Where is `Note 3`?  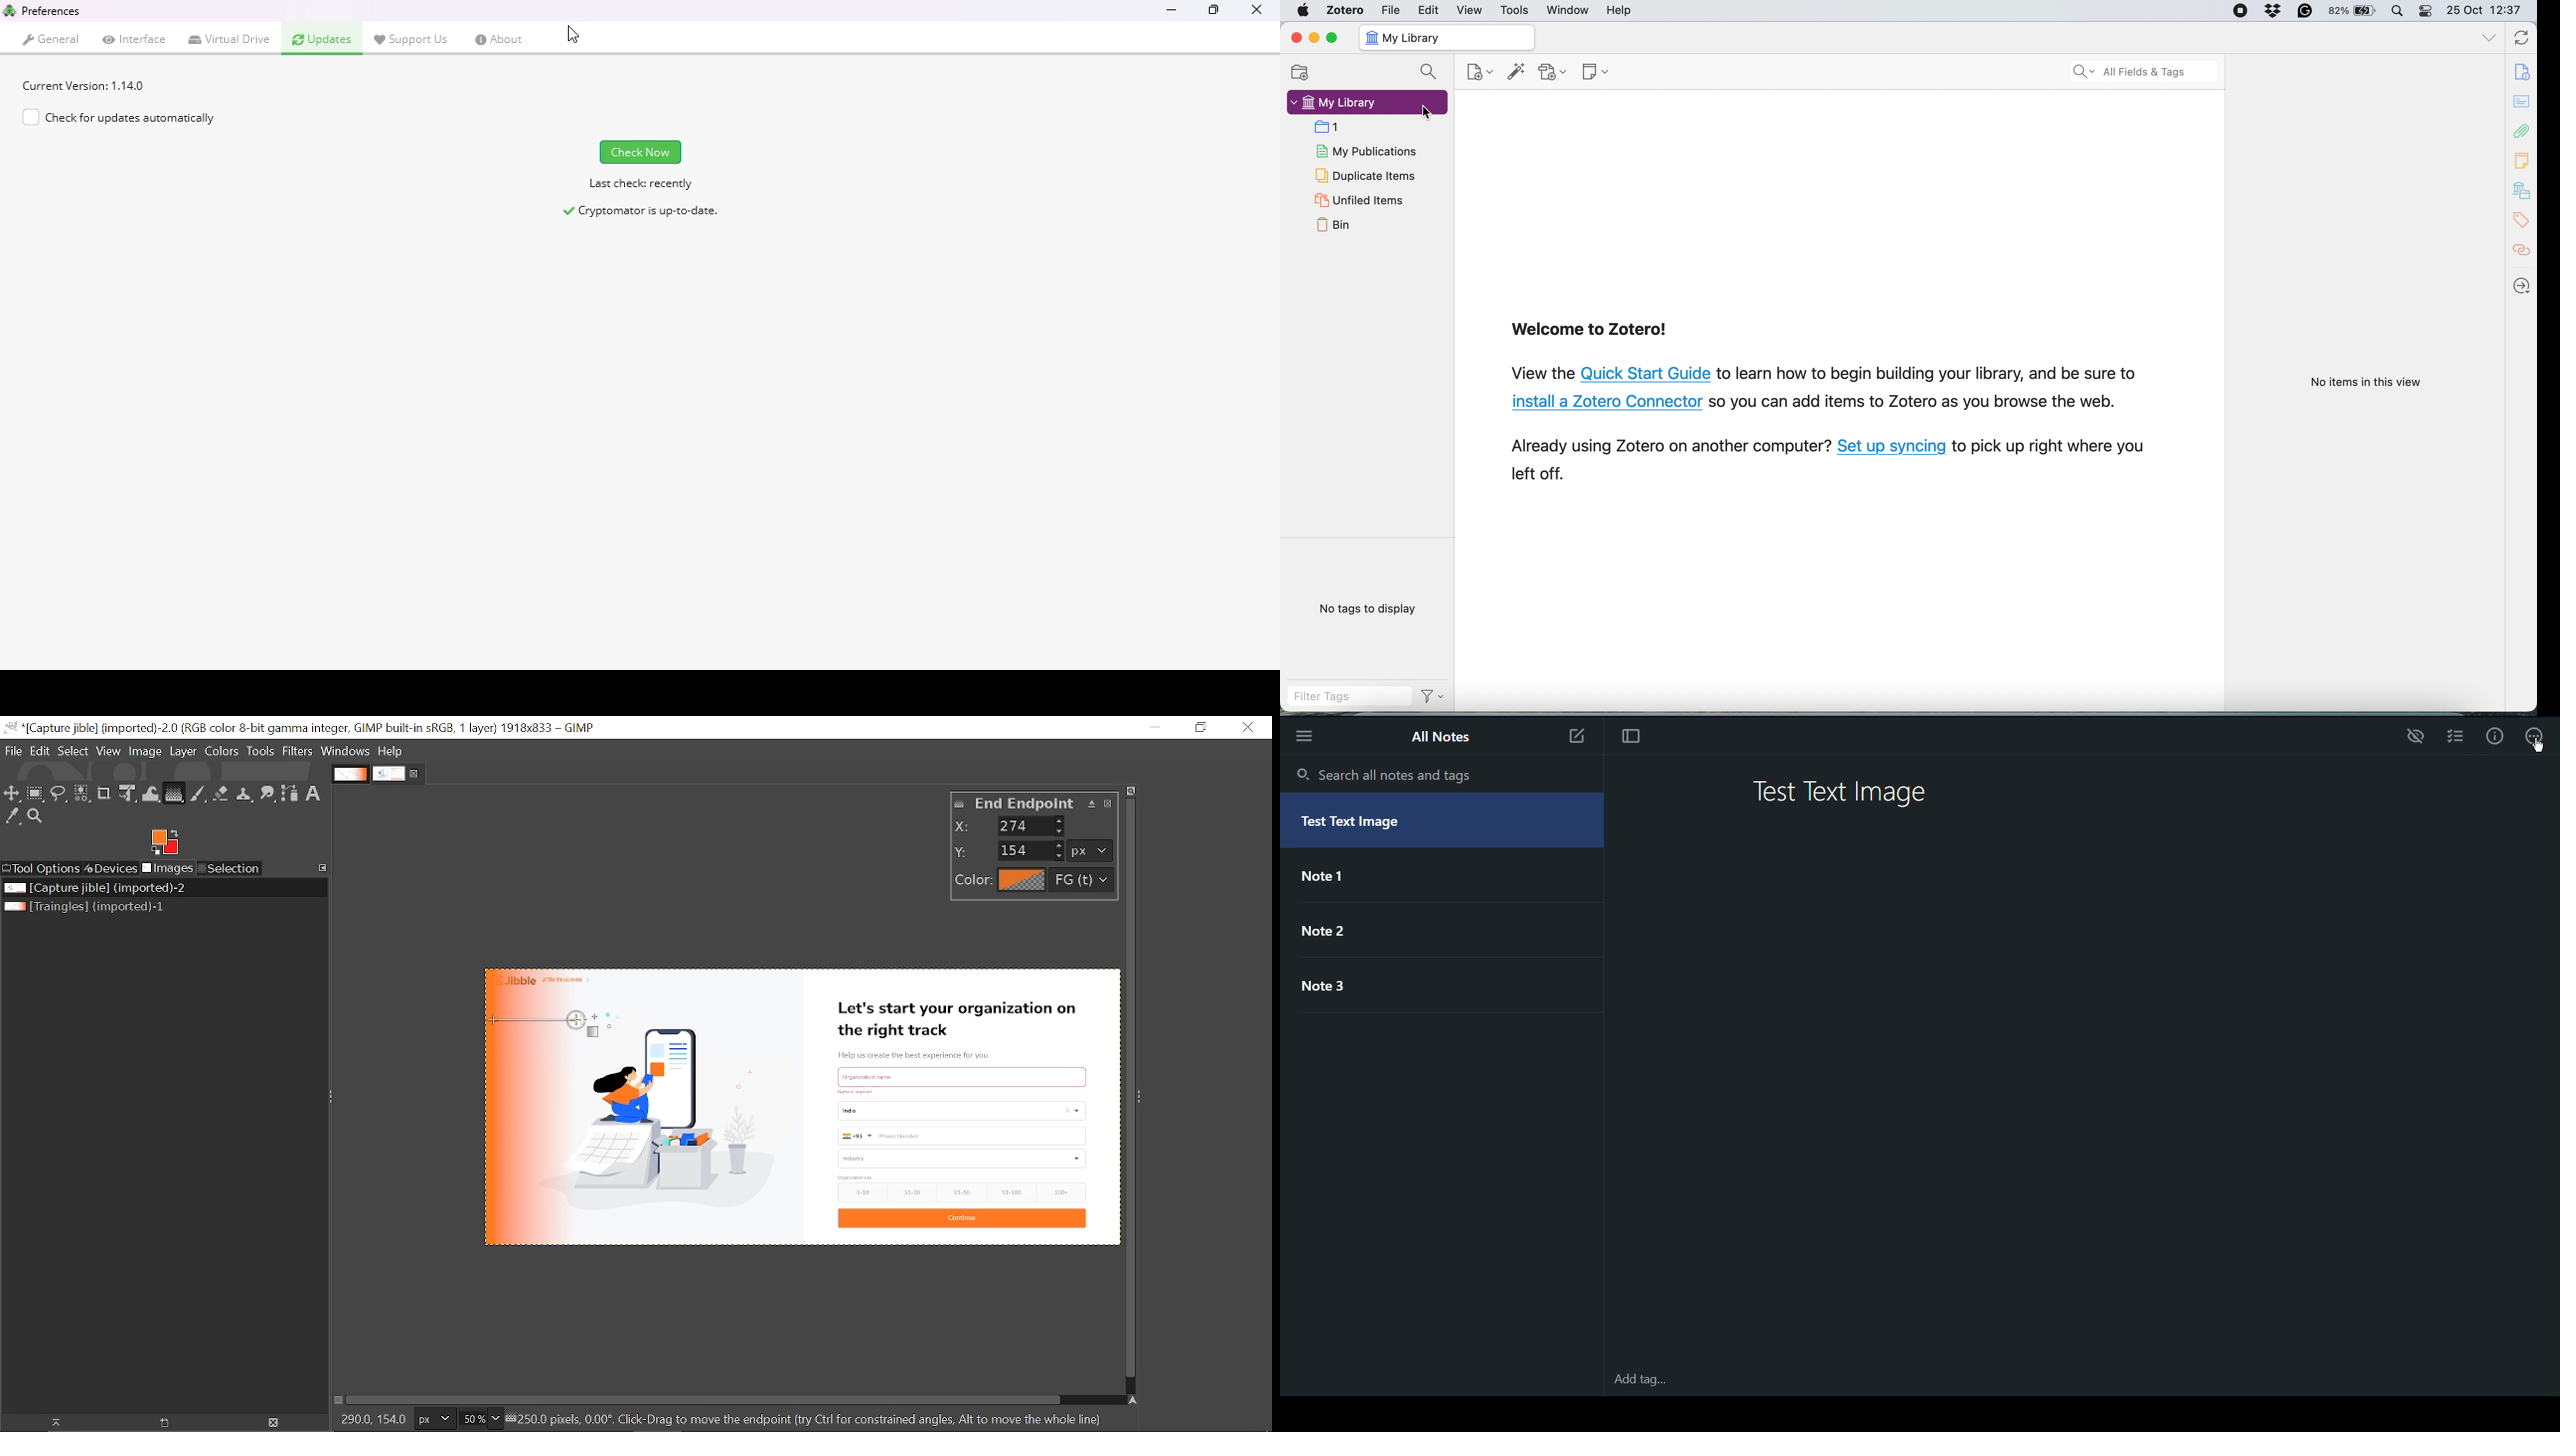
Note 3 is located at coordinates (1329, 988).